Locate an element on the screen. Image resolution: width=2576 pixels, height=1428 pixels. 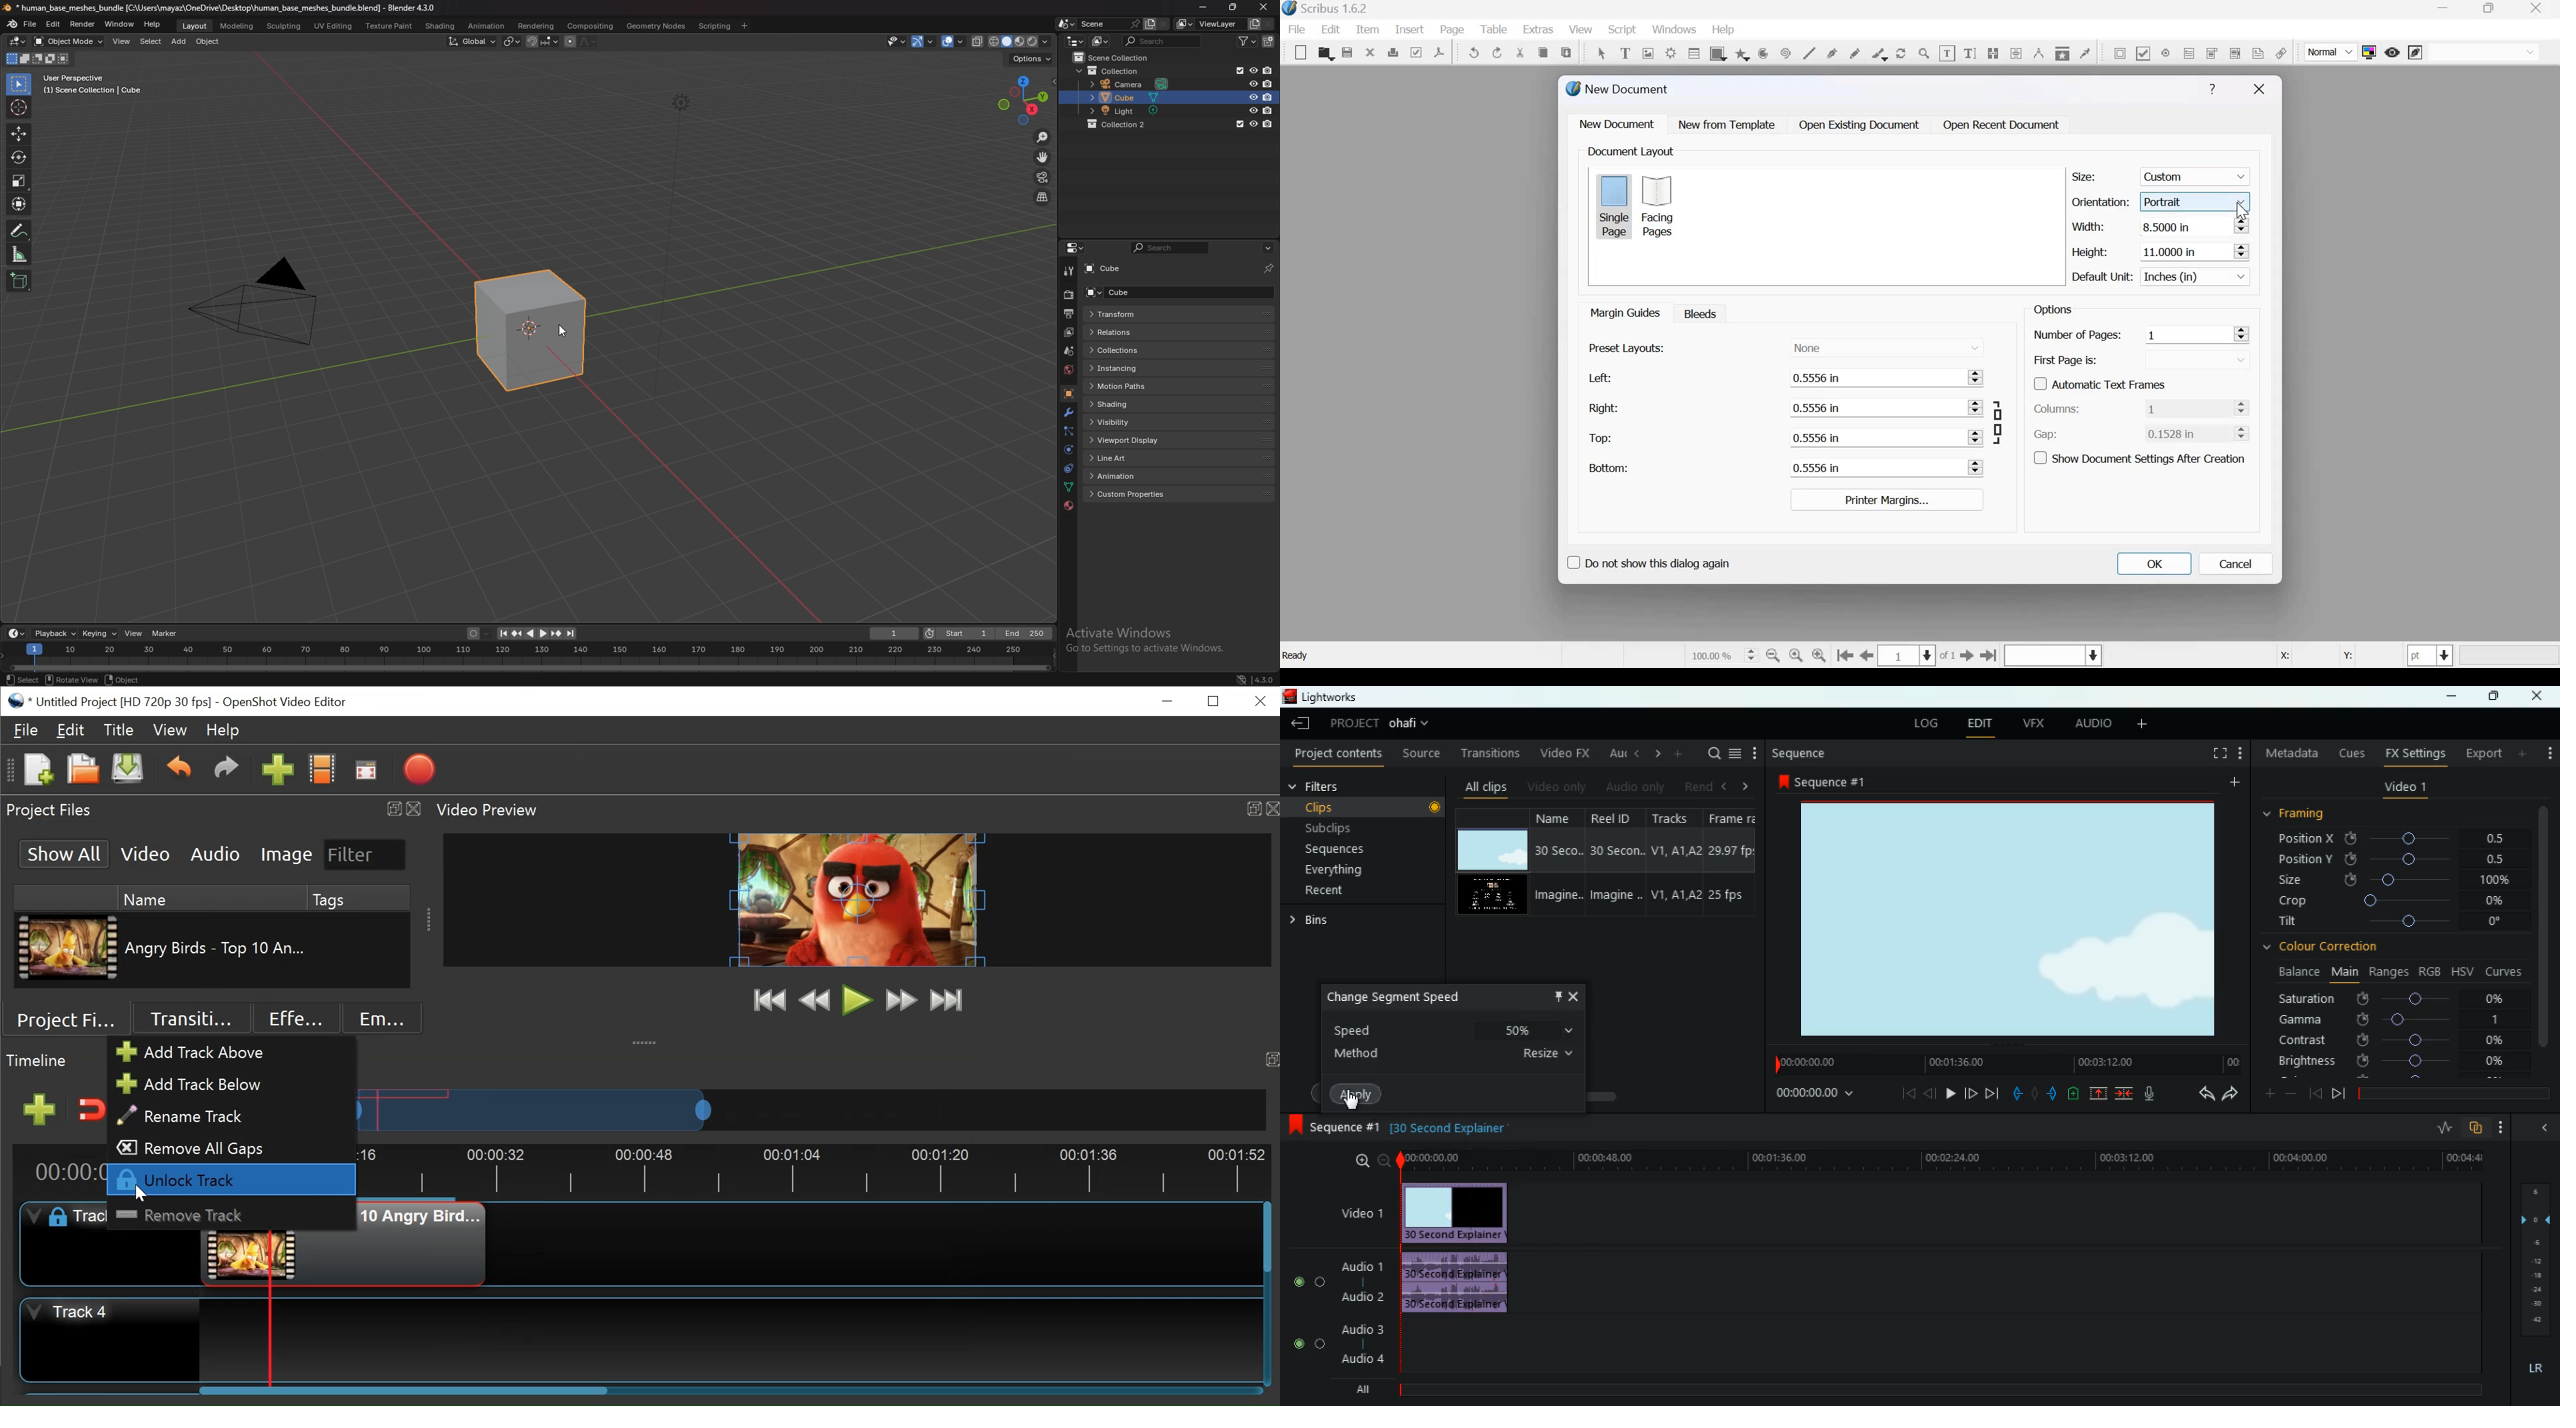
project is located at coordinates (1382, 724).